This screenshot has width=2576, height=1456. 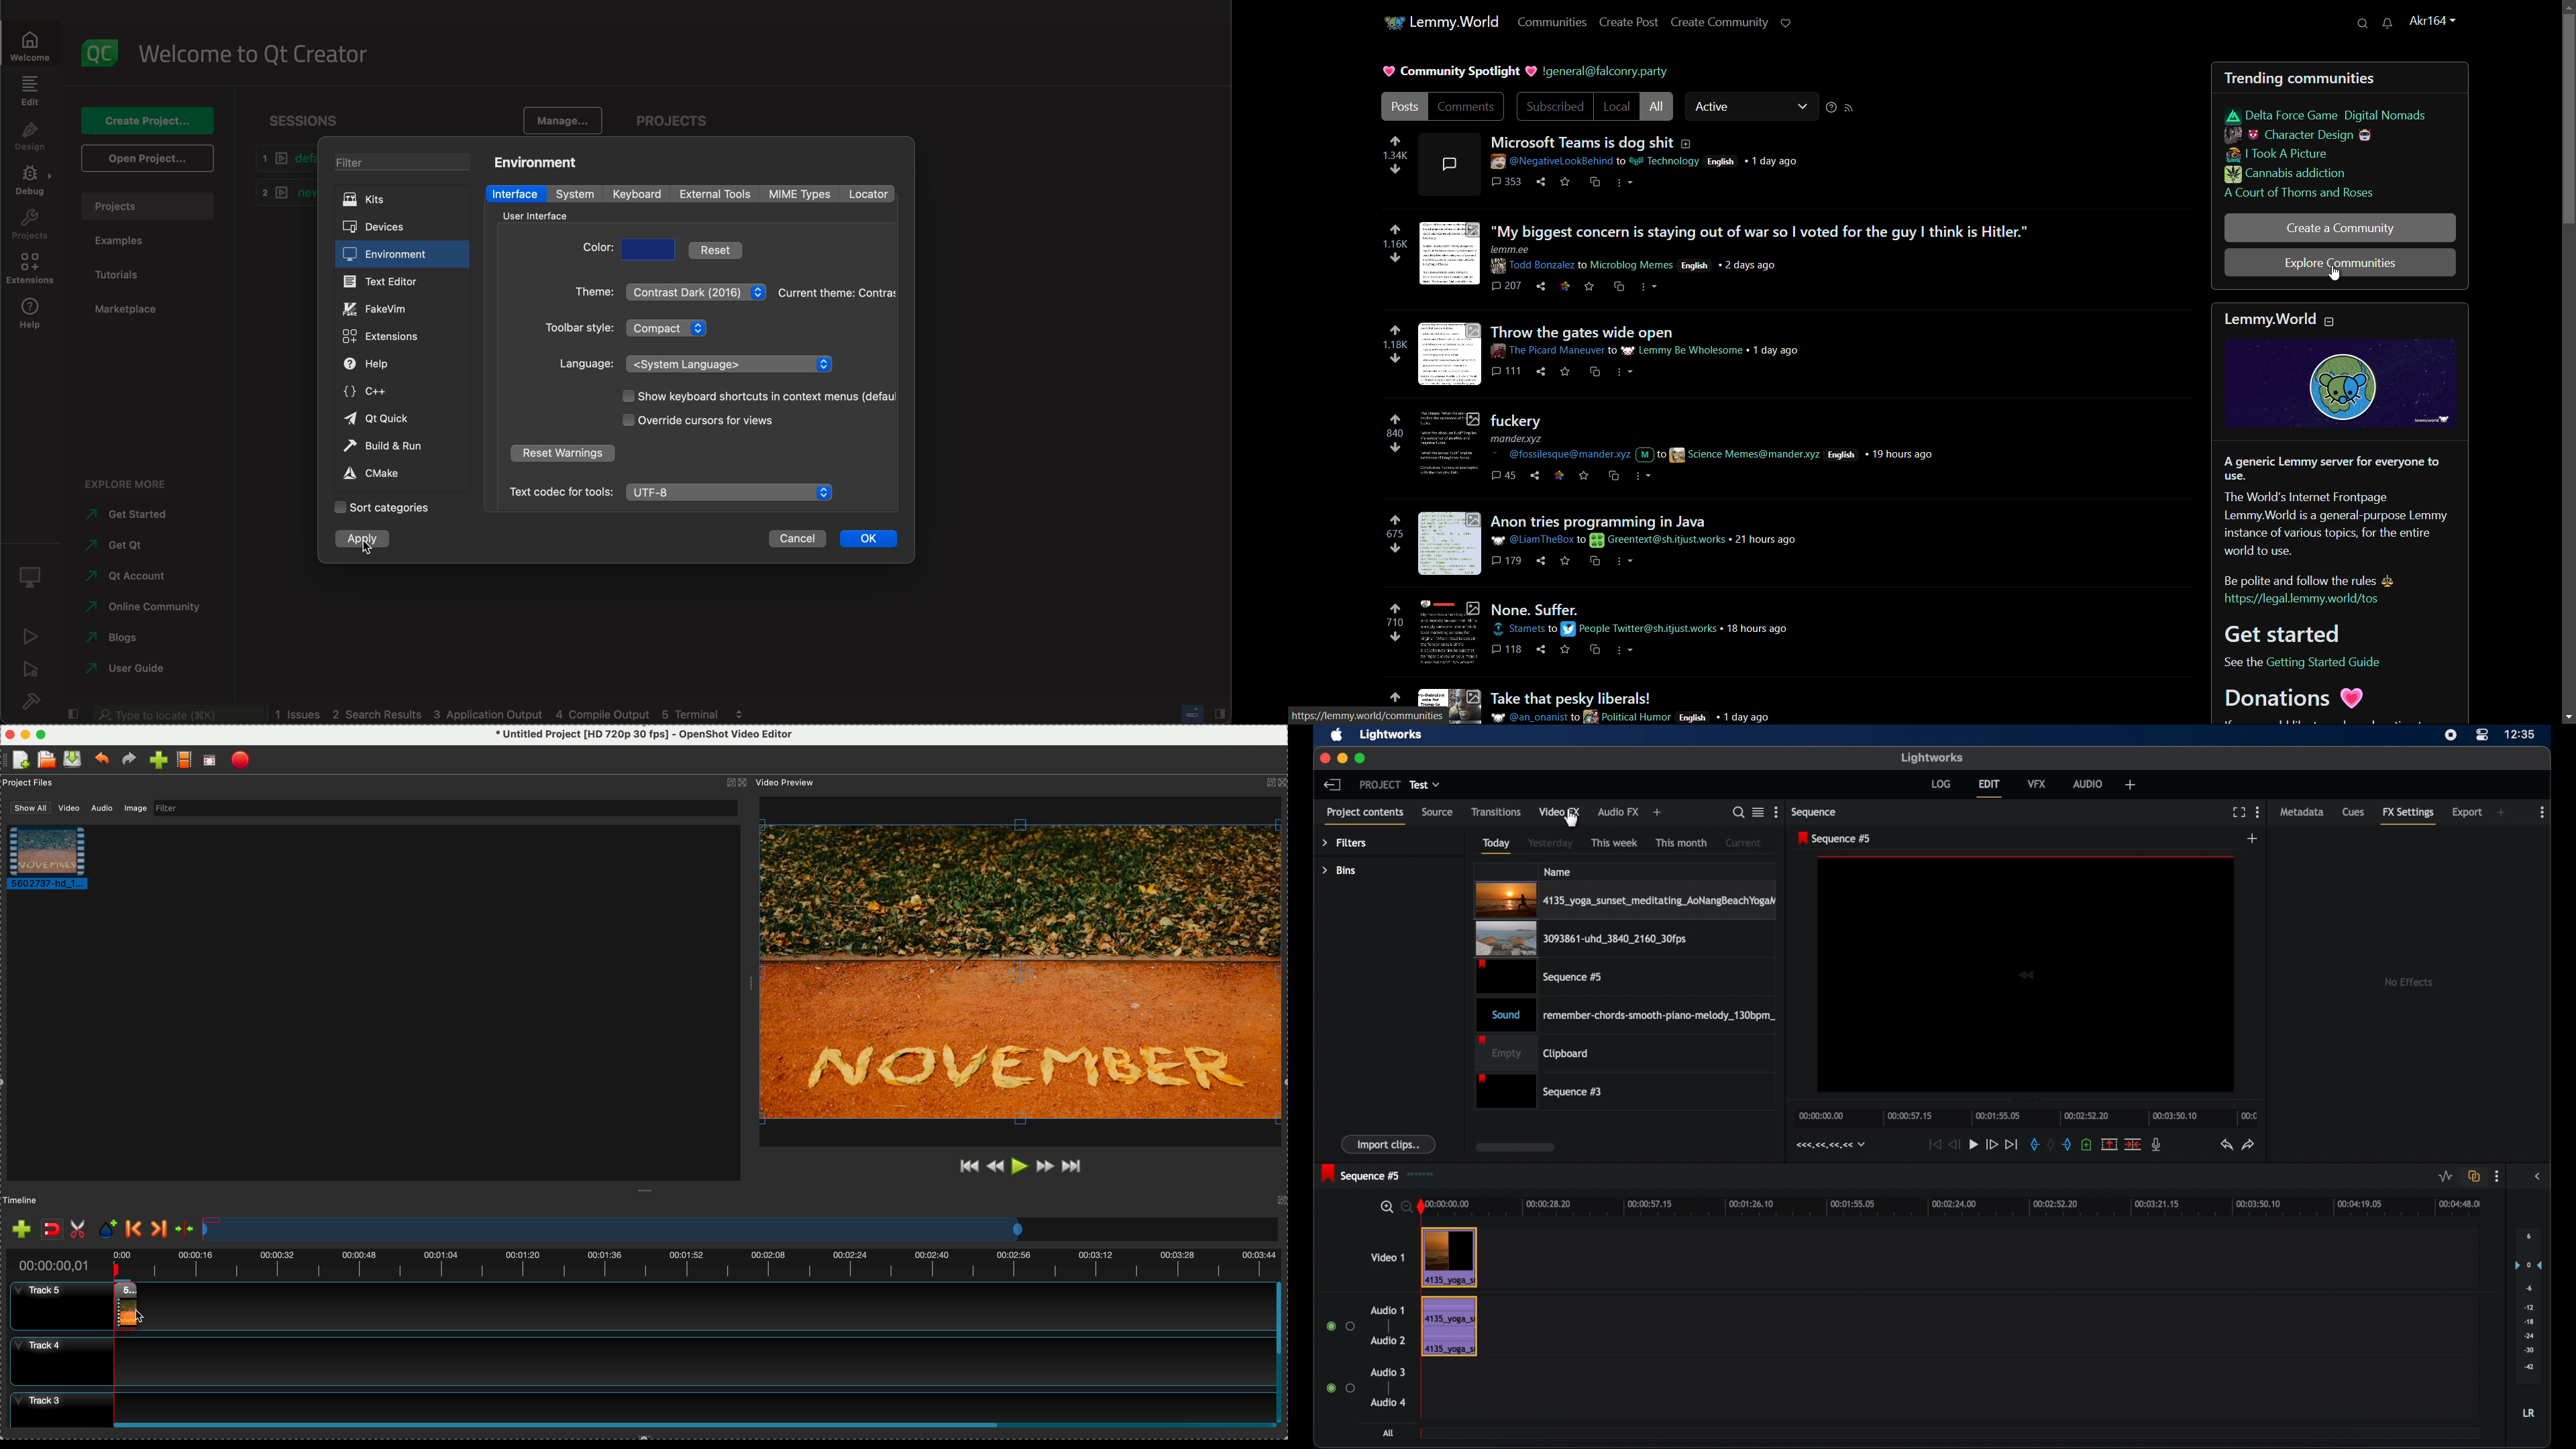 What do you see at coordinates (1393, 548) in the screenshot?
I see `downvote` at bounding box center [1393, 548].